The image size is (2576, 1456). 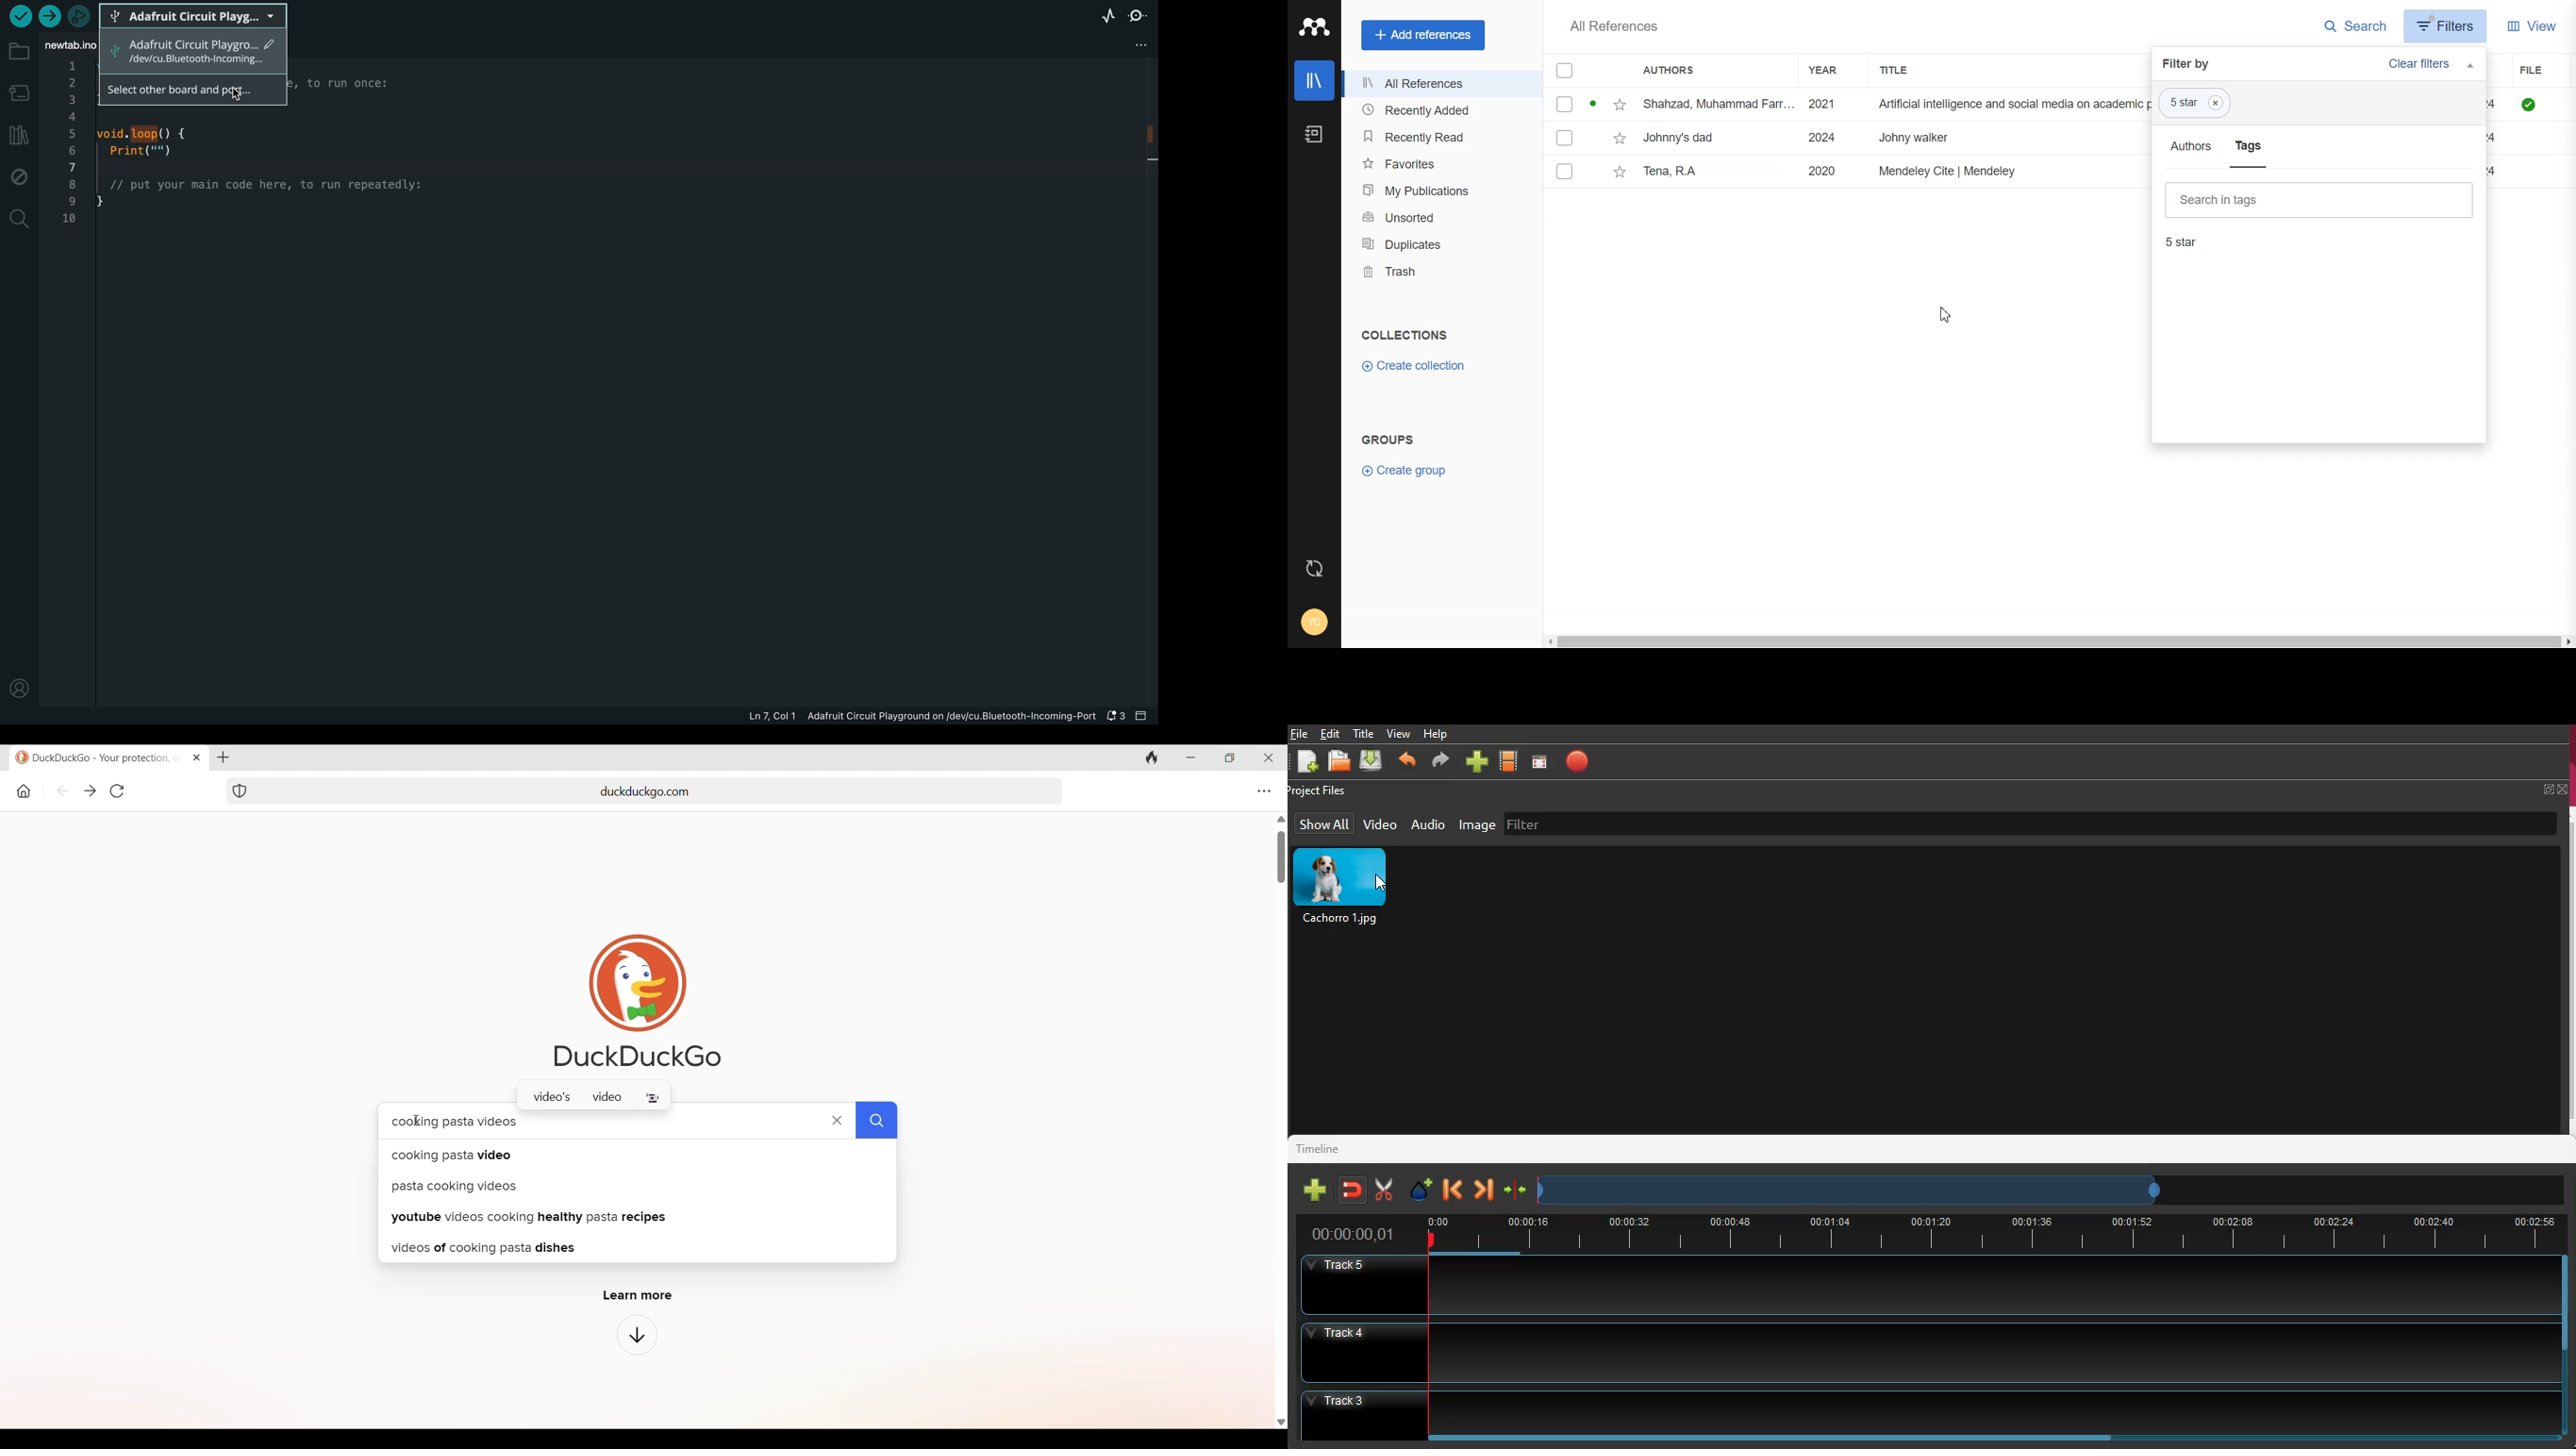 What do you see at coordinates (2251, 145) in the screenshot?
I see `Tags` at bounding box center [2251, 145].